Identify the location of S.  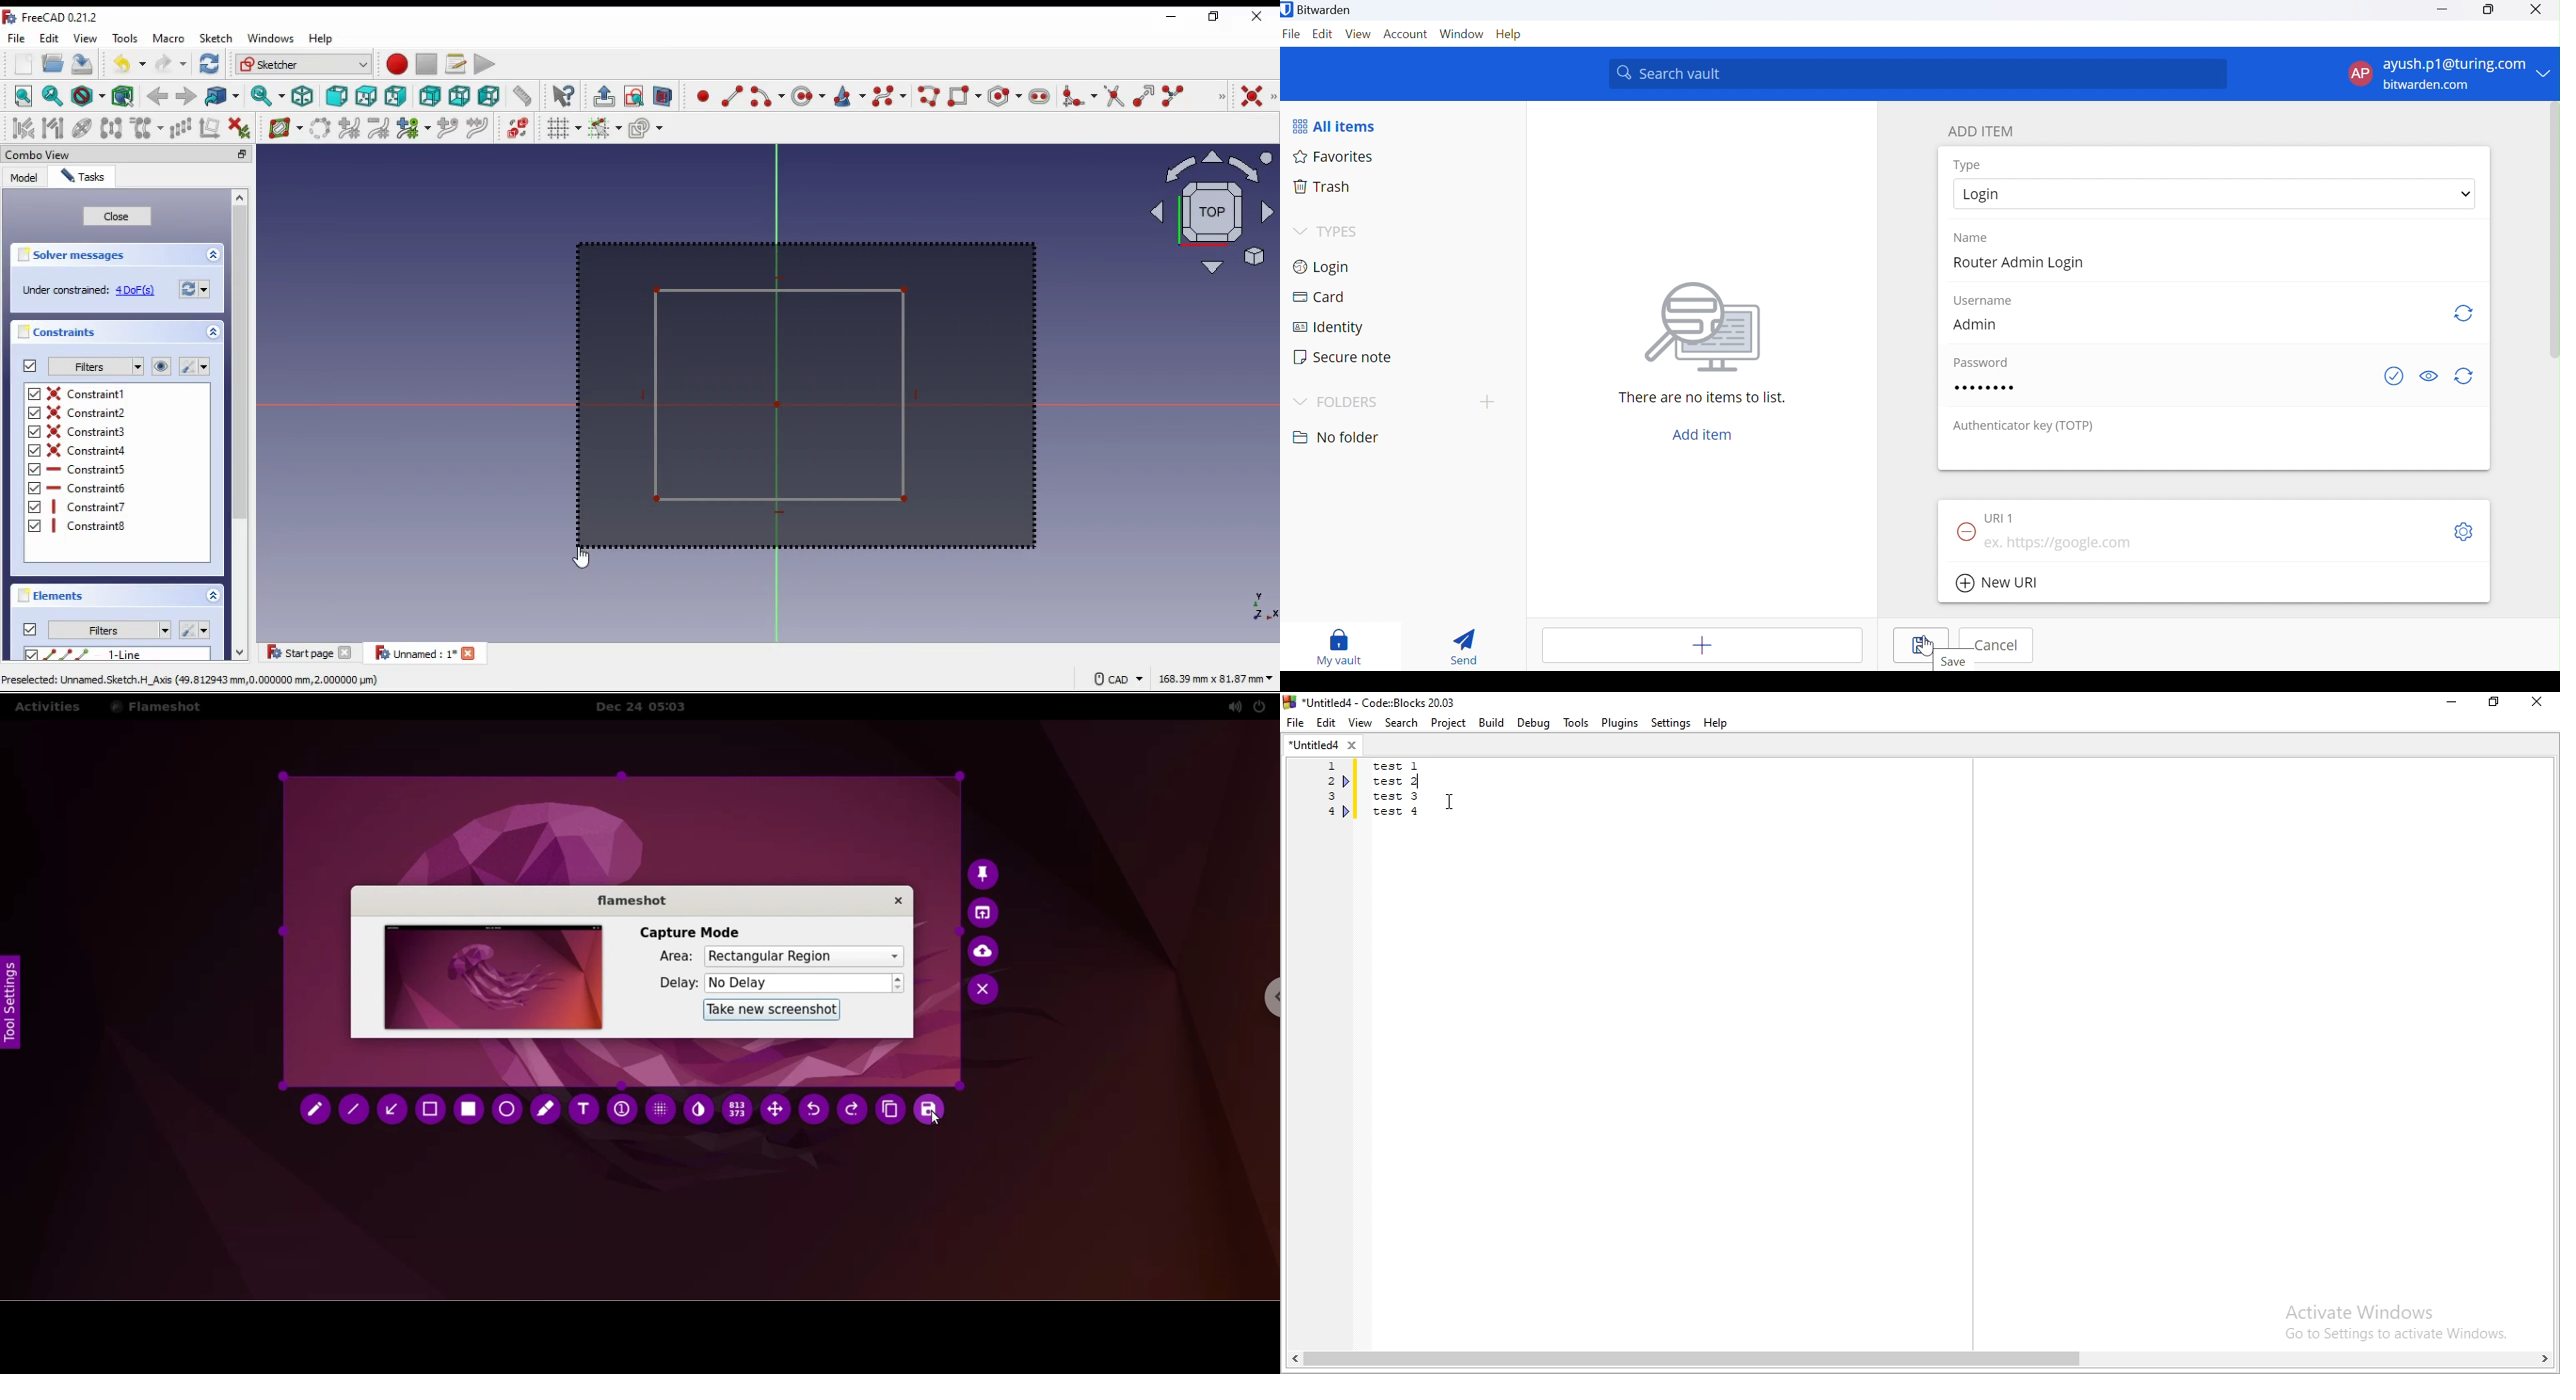
(2462, 534).